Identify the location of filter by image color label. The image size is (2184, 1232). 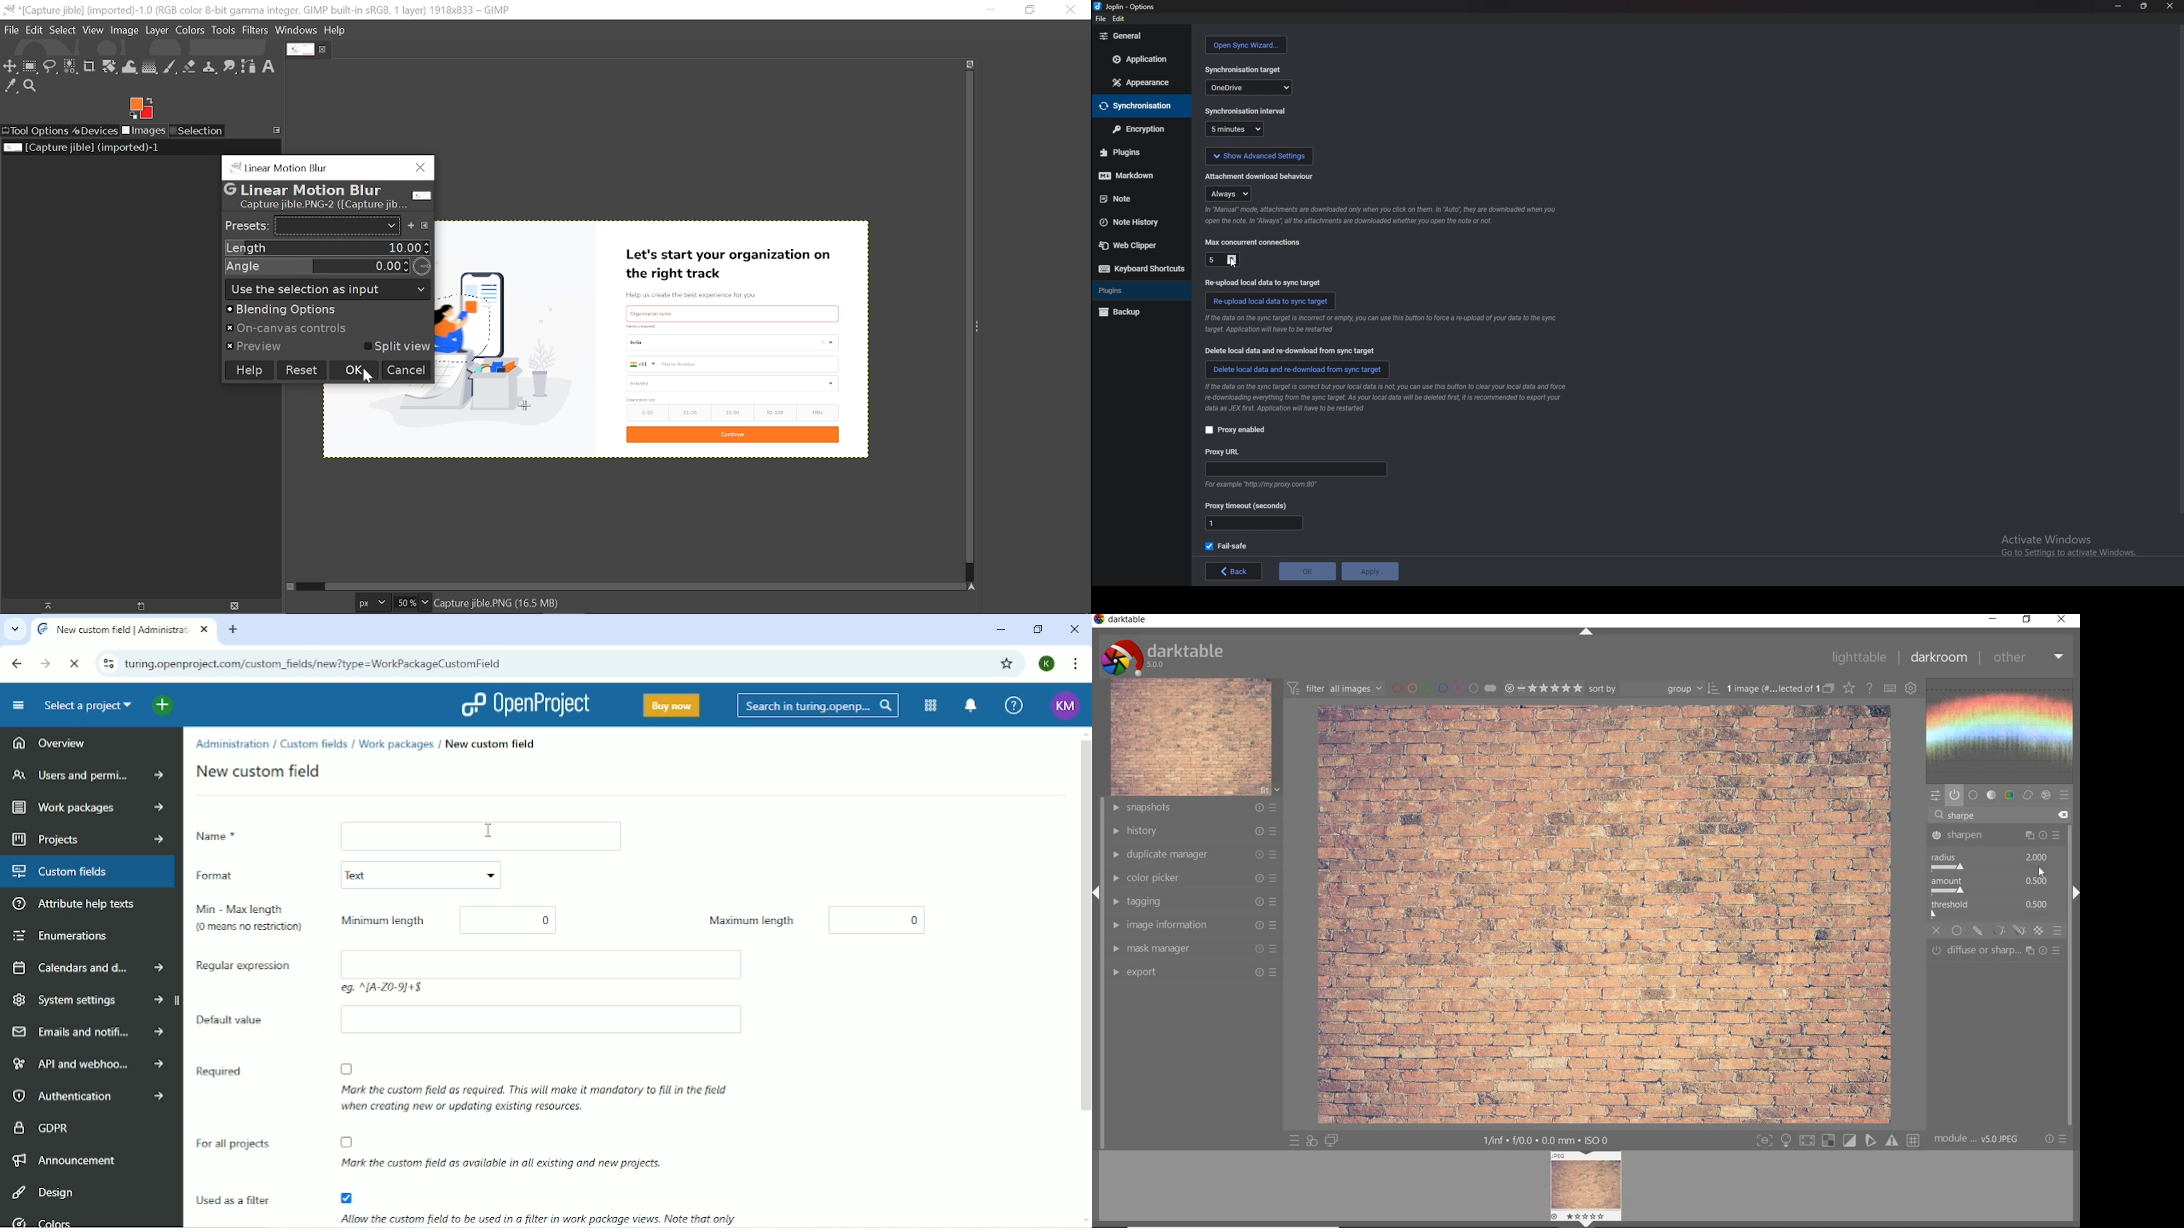
(1443, 688).